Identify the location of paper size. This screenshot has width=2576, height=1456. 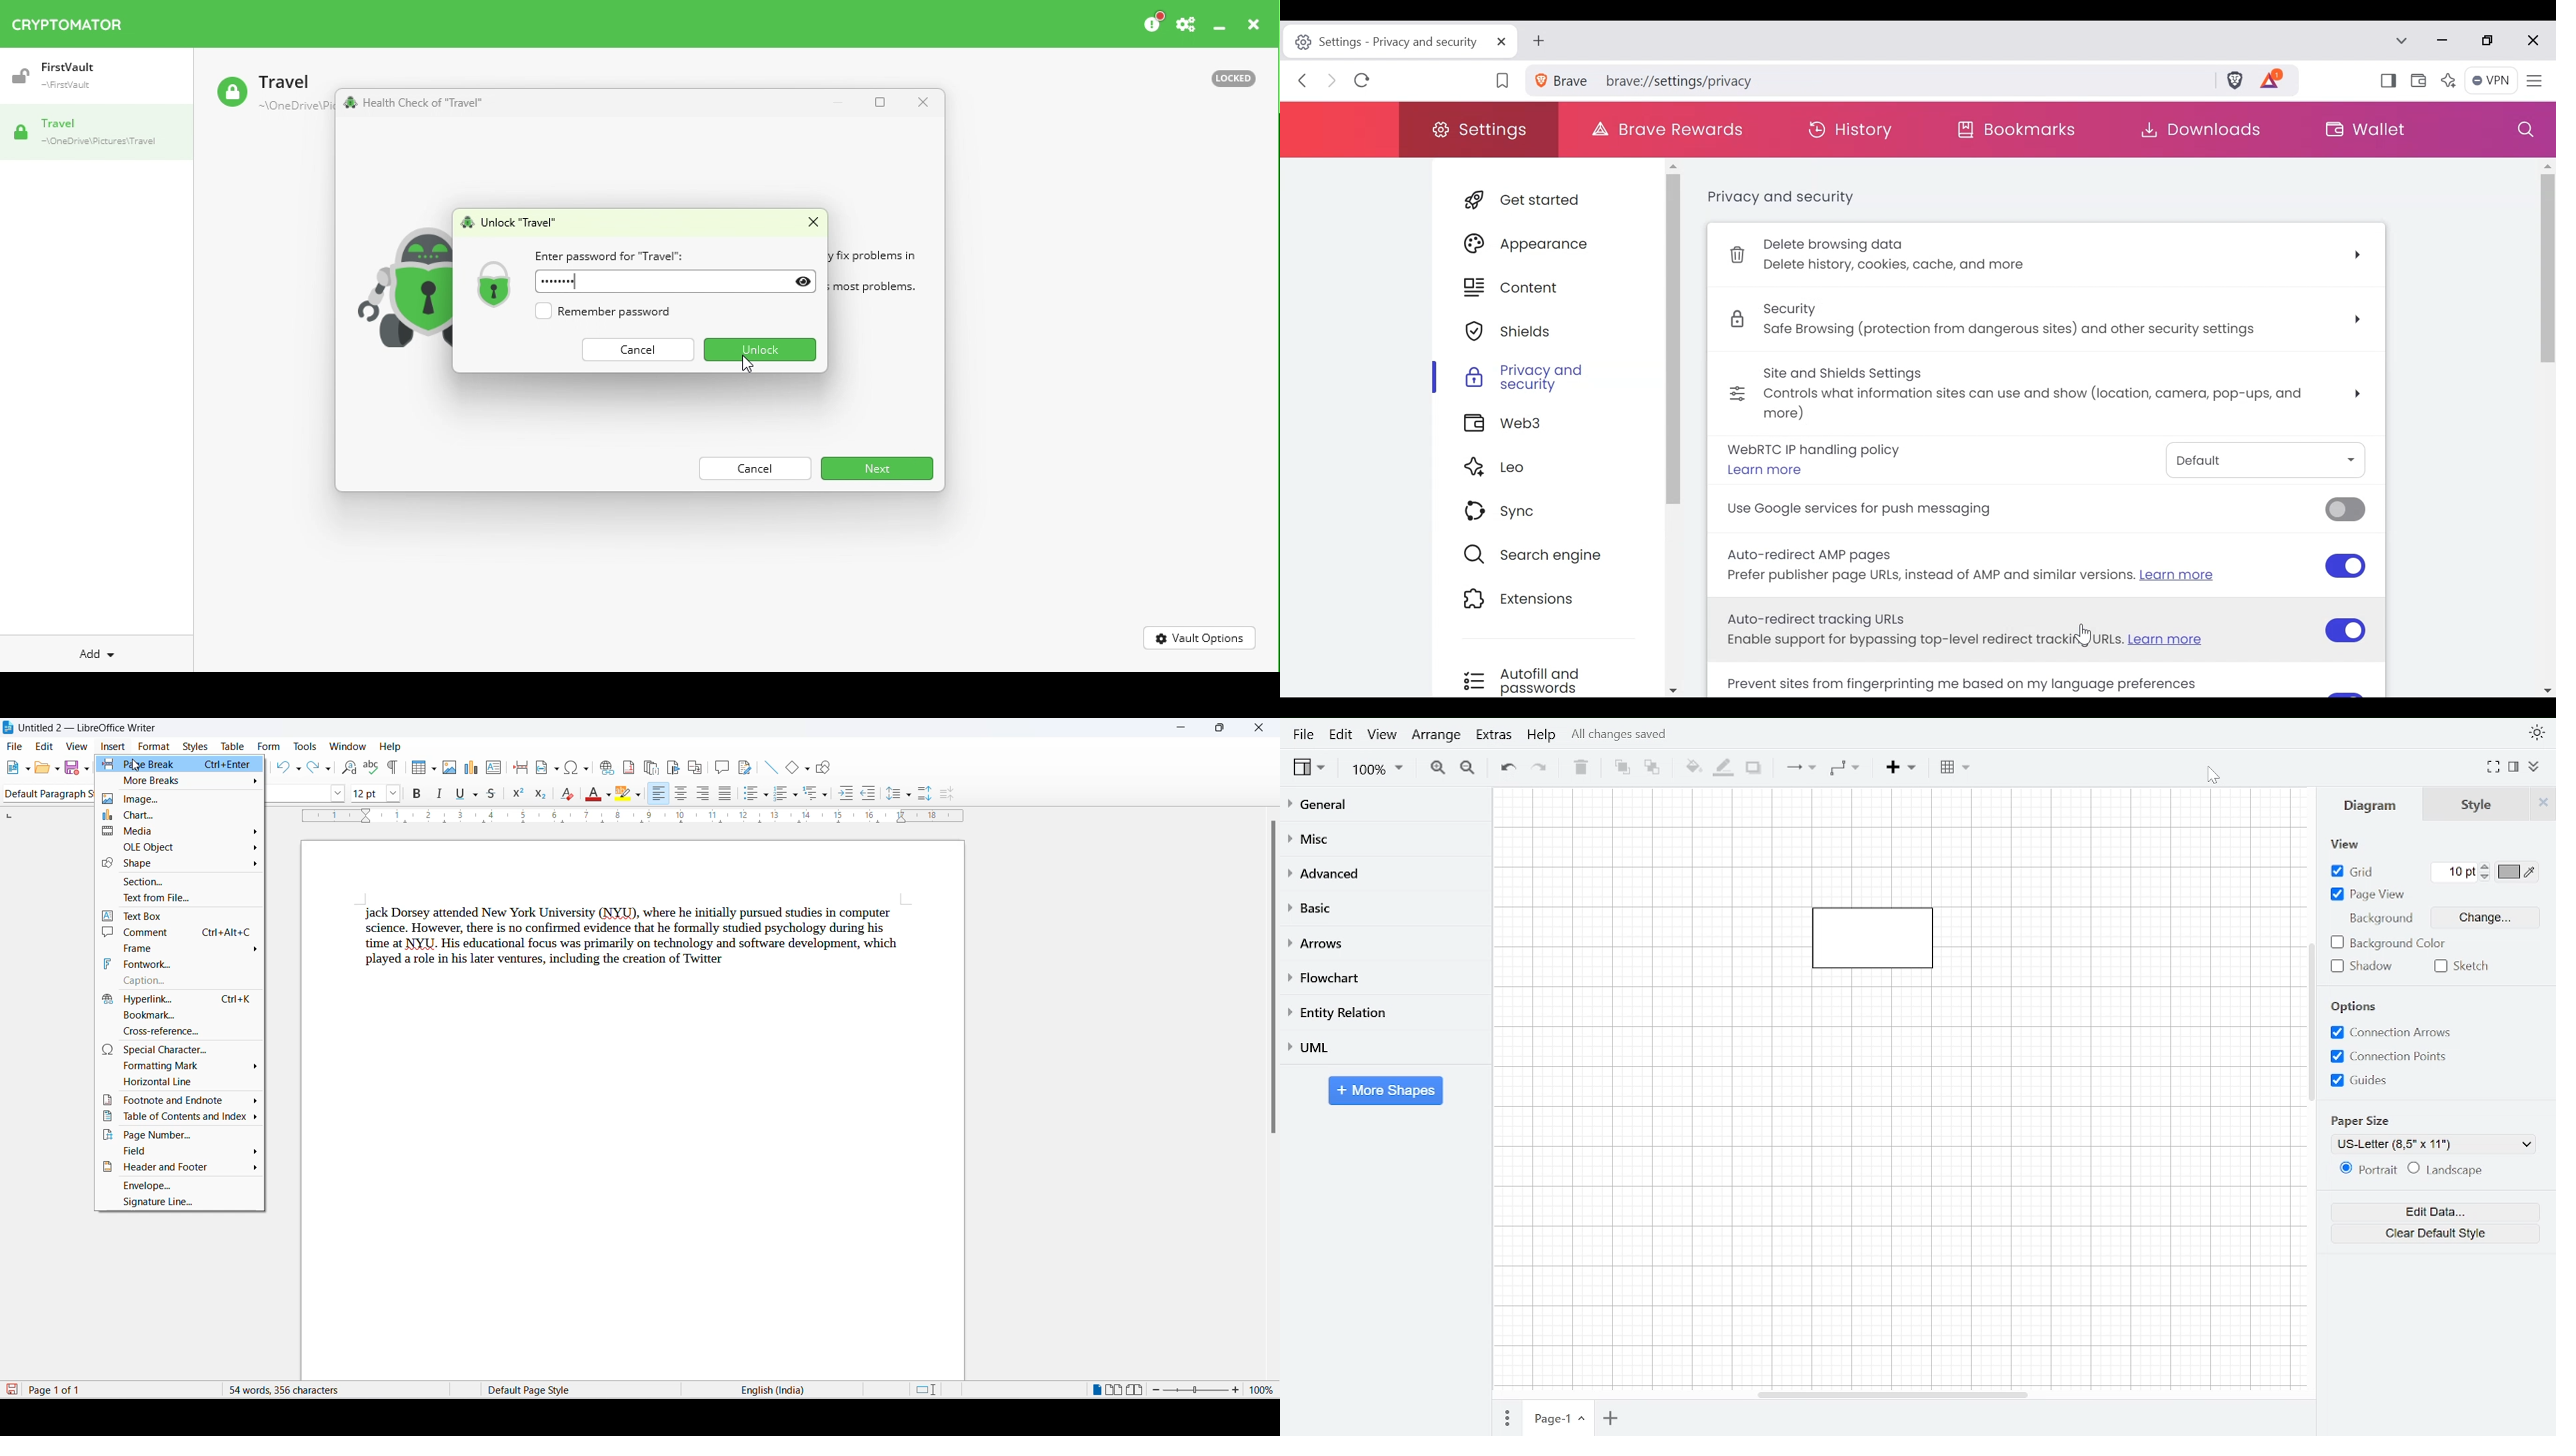
(2359, 1120).